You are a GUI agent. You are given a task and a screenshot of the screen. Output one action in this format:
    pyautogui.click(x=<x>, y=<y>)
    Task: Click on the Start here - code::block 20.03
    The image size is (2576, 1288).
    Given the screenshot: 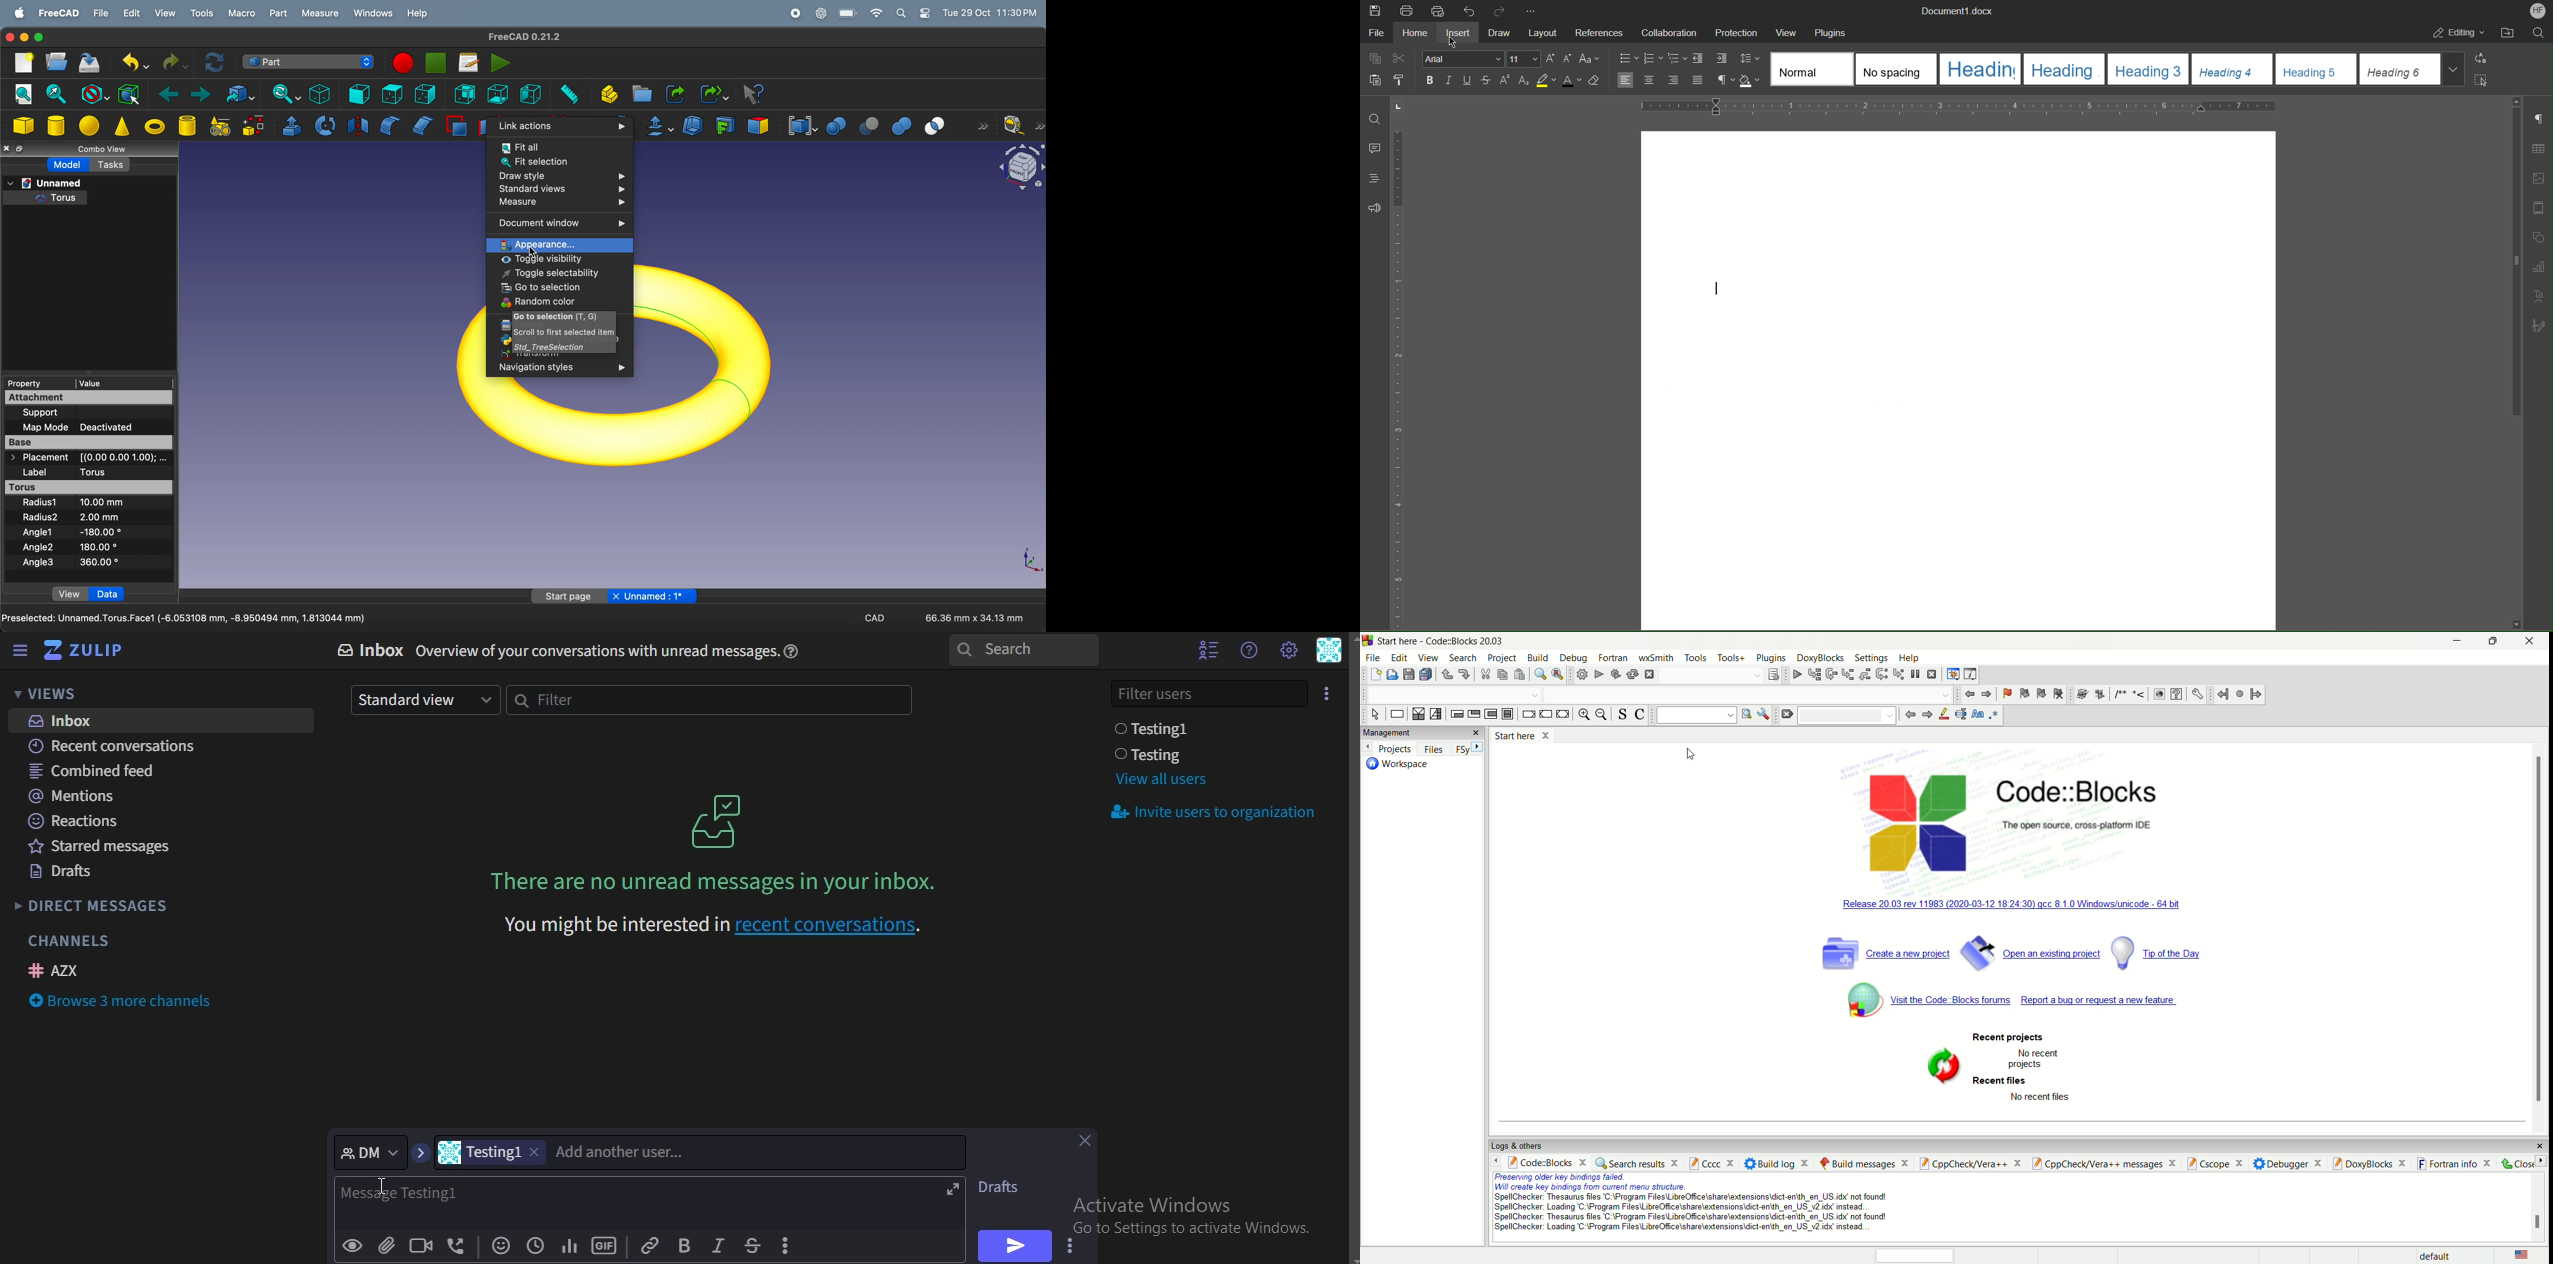 What is the action you would take?
    pyautogui.click(x=1446, y=642)
    